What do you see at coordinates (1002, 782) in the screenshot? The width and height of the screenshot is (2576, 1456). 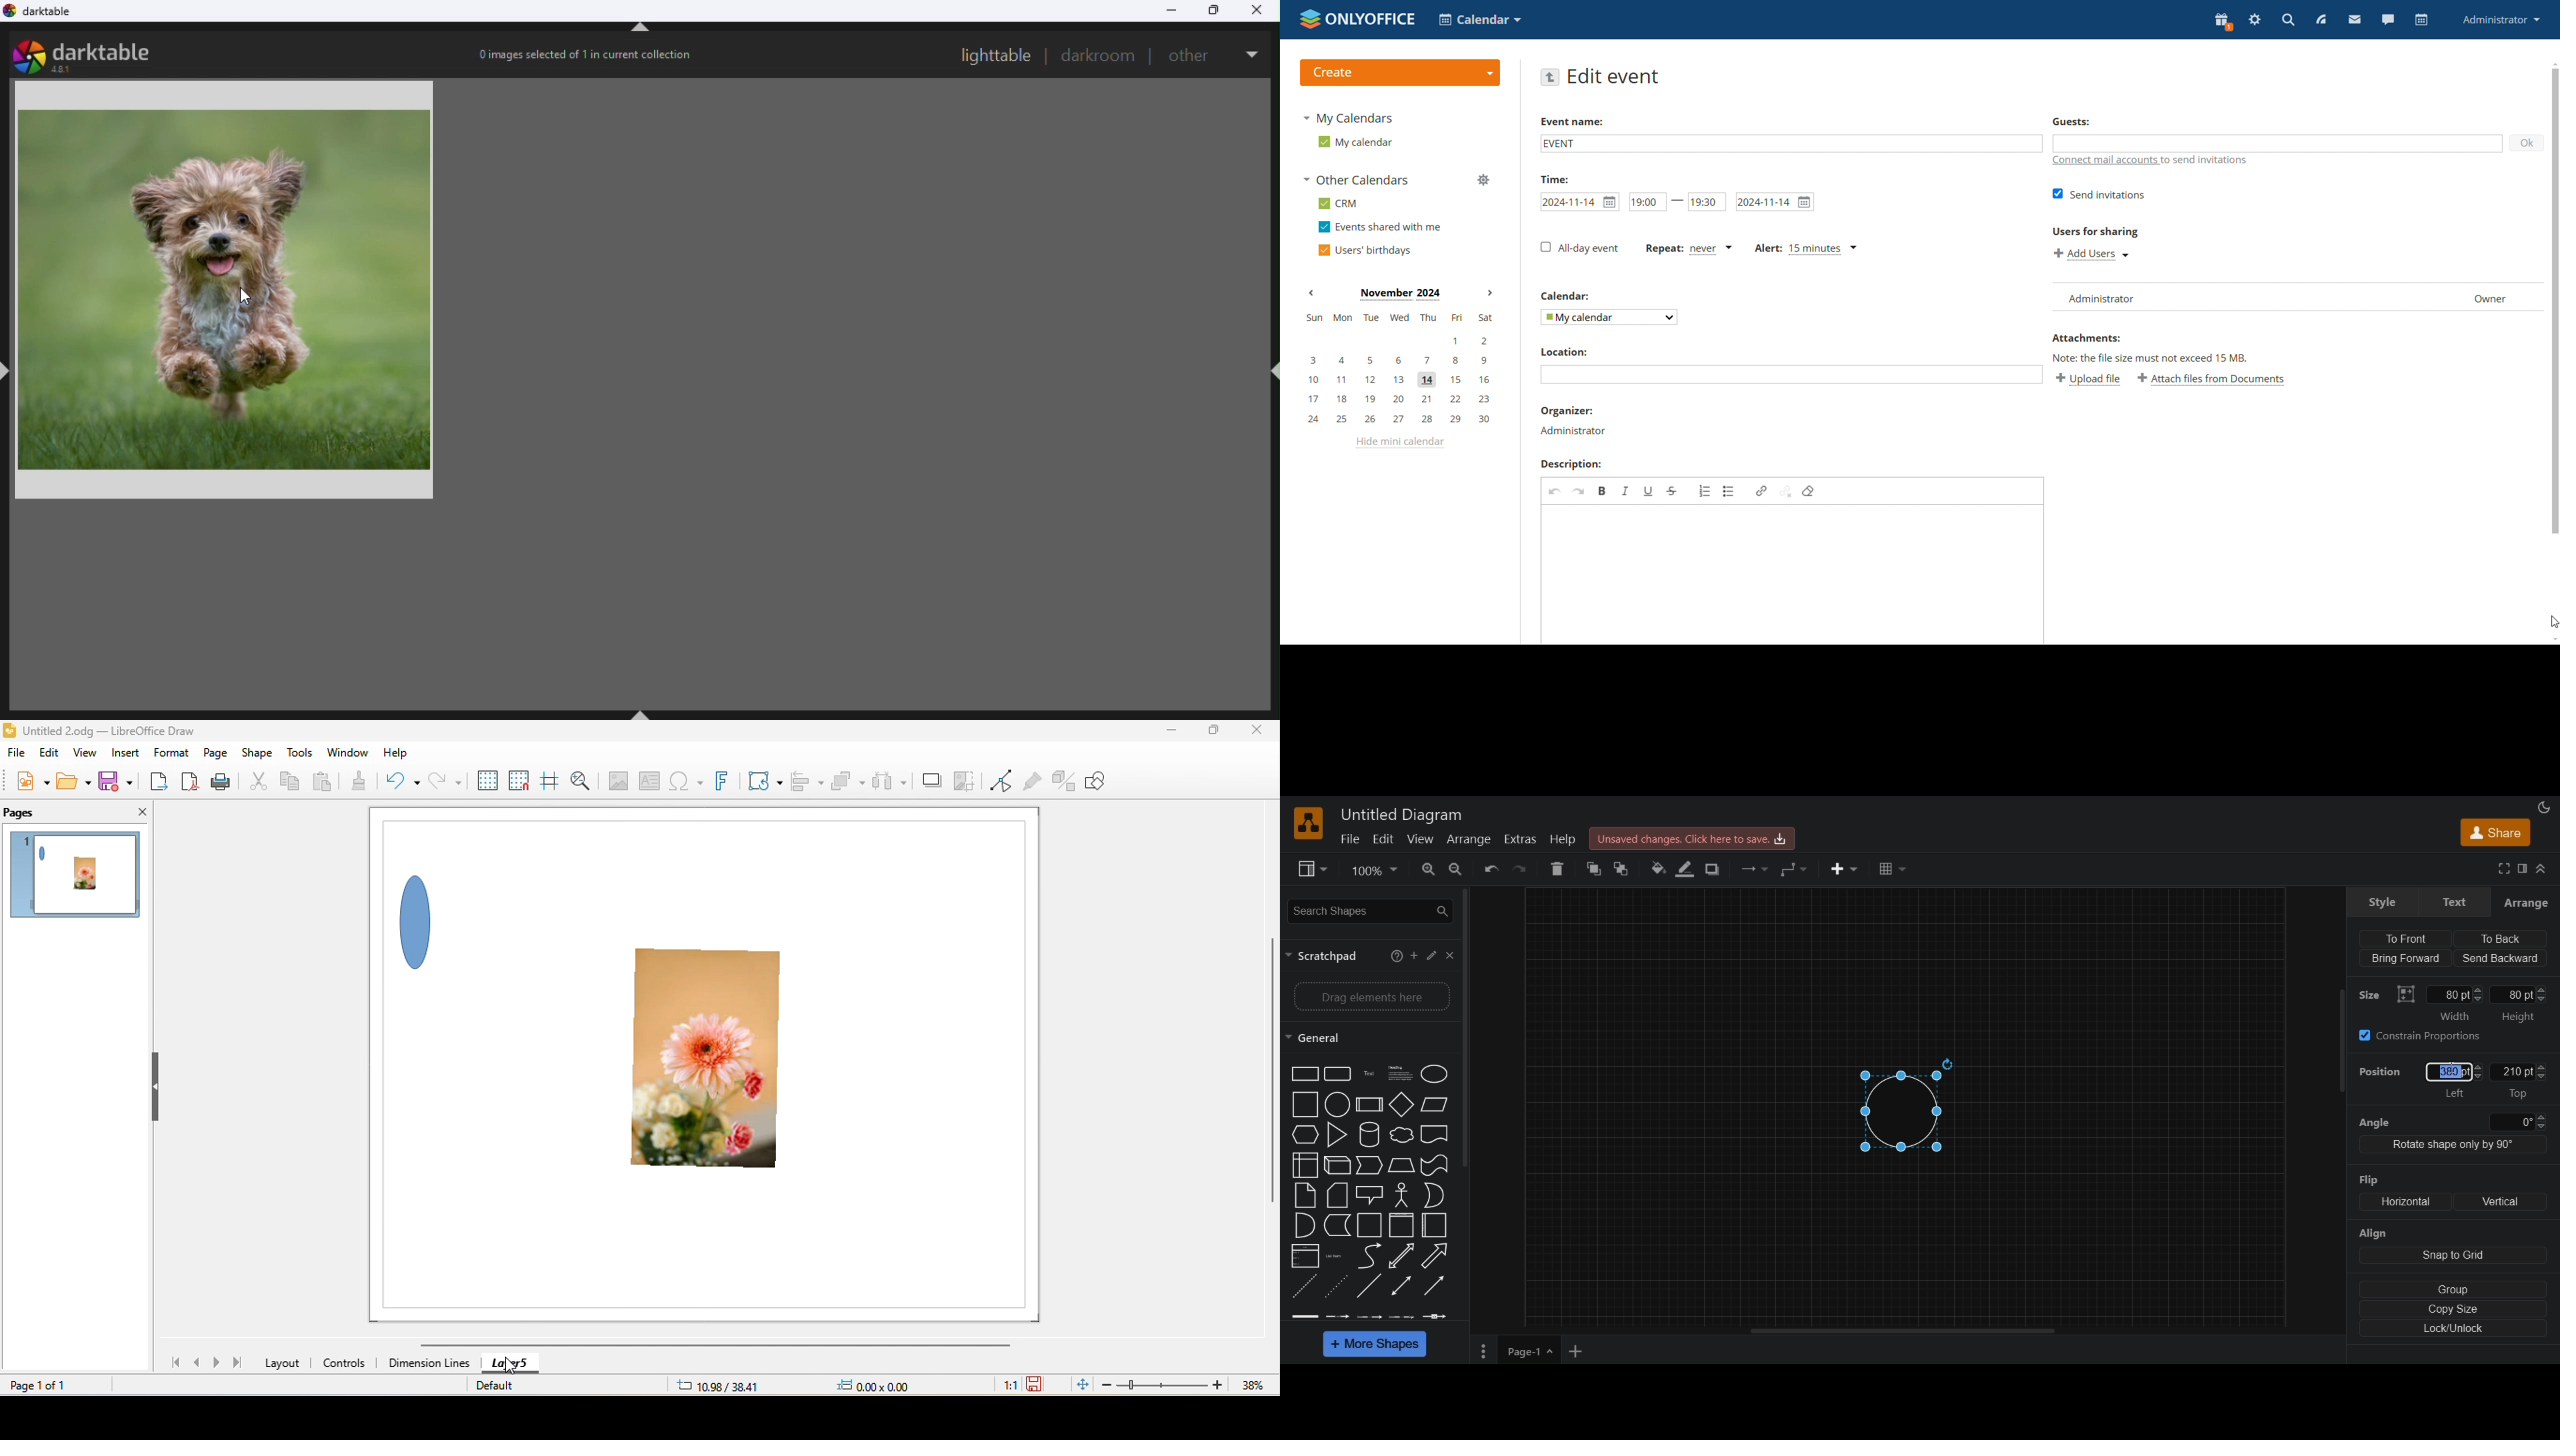 I see `toggle point edit mode` at bounding box center [1002, 782].